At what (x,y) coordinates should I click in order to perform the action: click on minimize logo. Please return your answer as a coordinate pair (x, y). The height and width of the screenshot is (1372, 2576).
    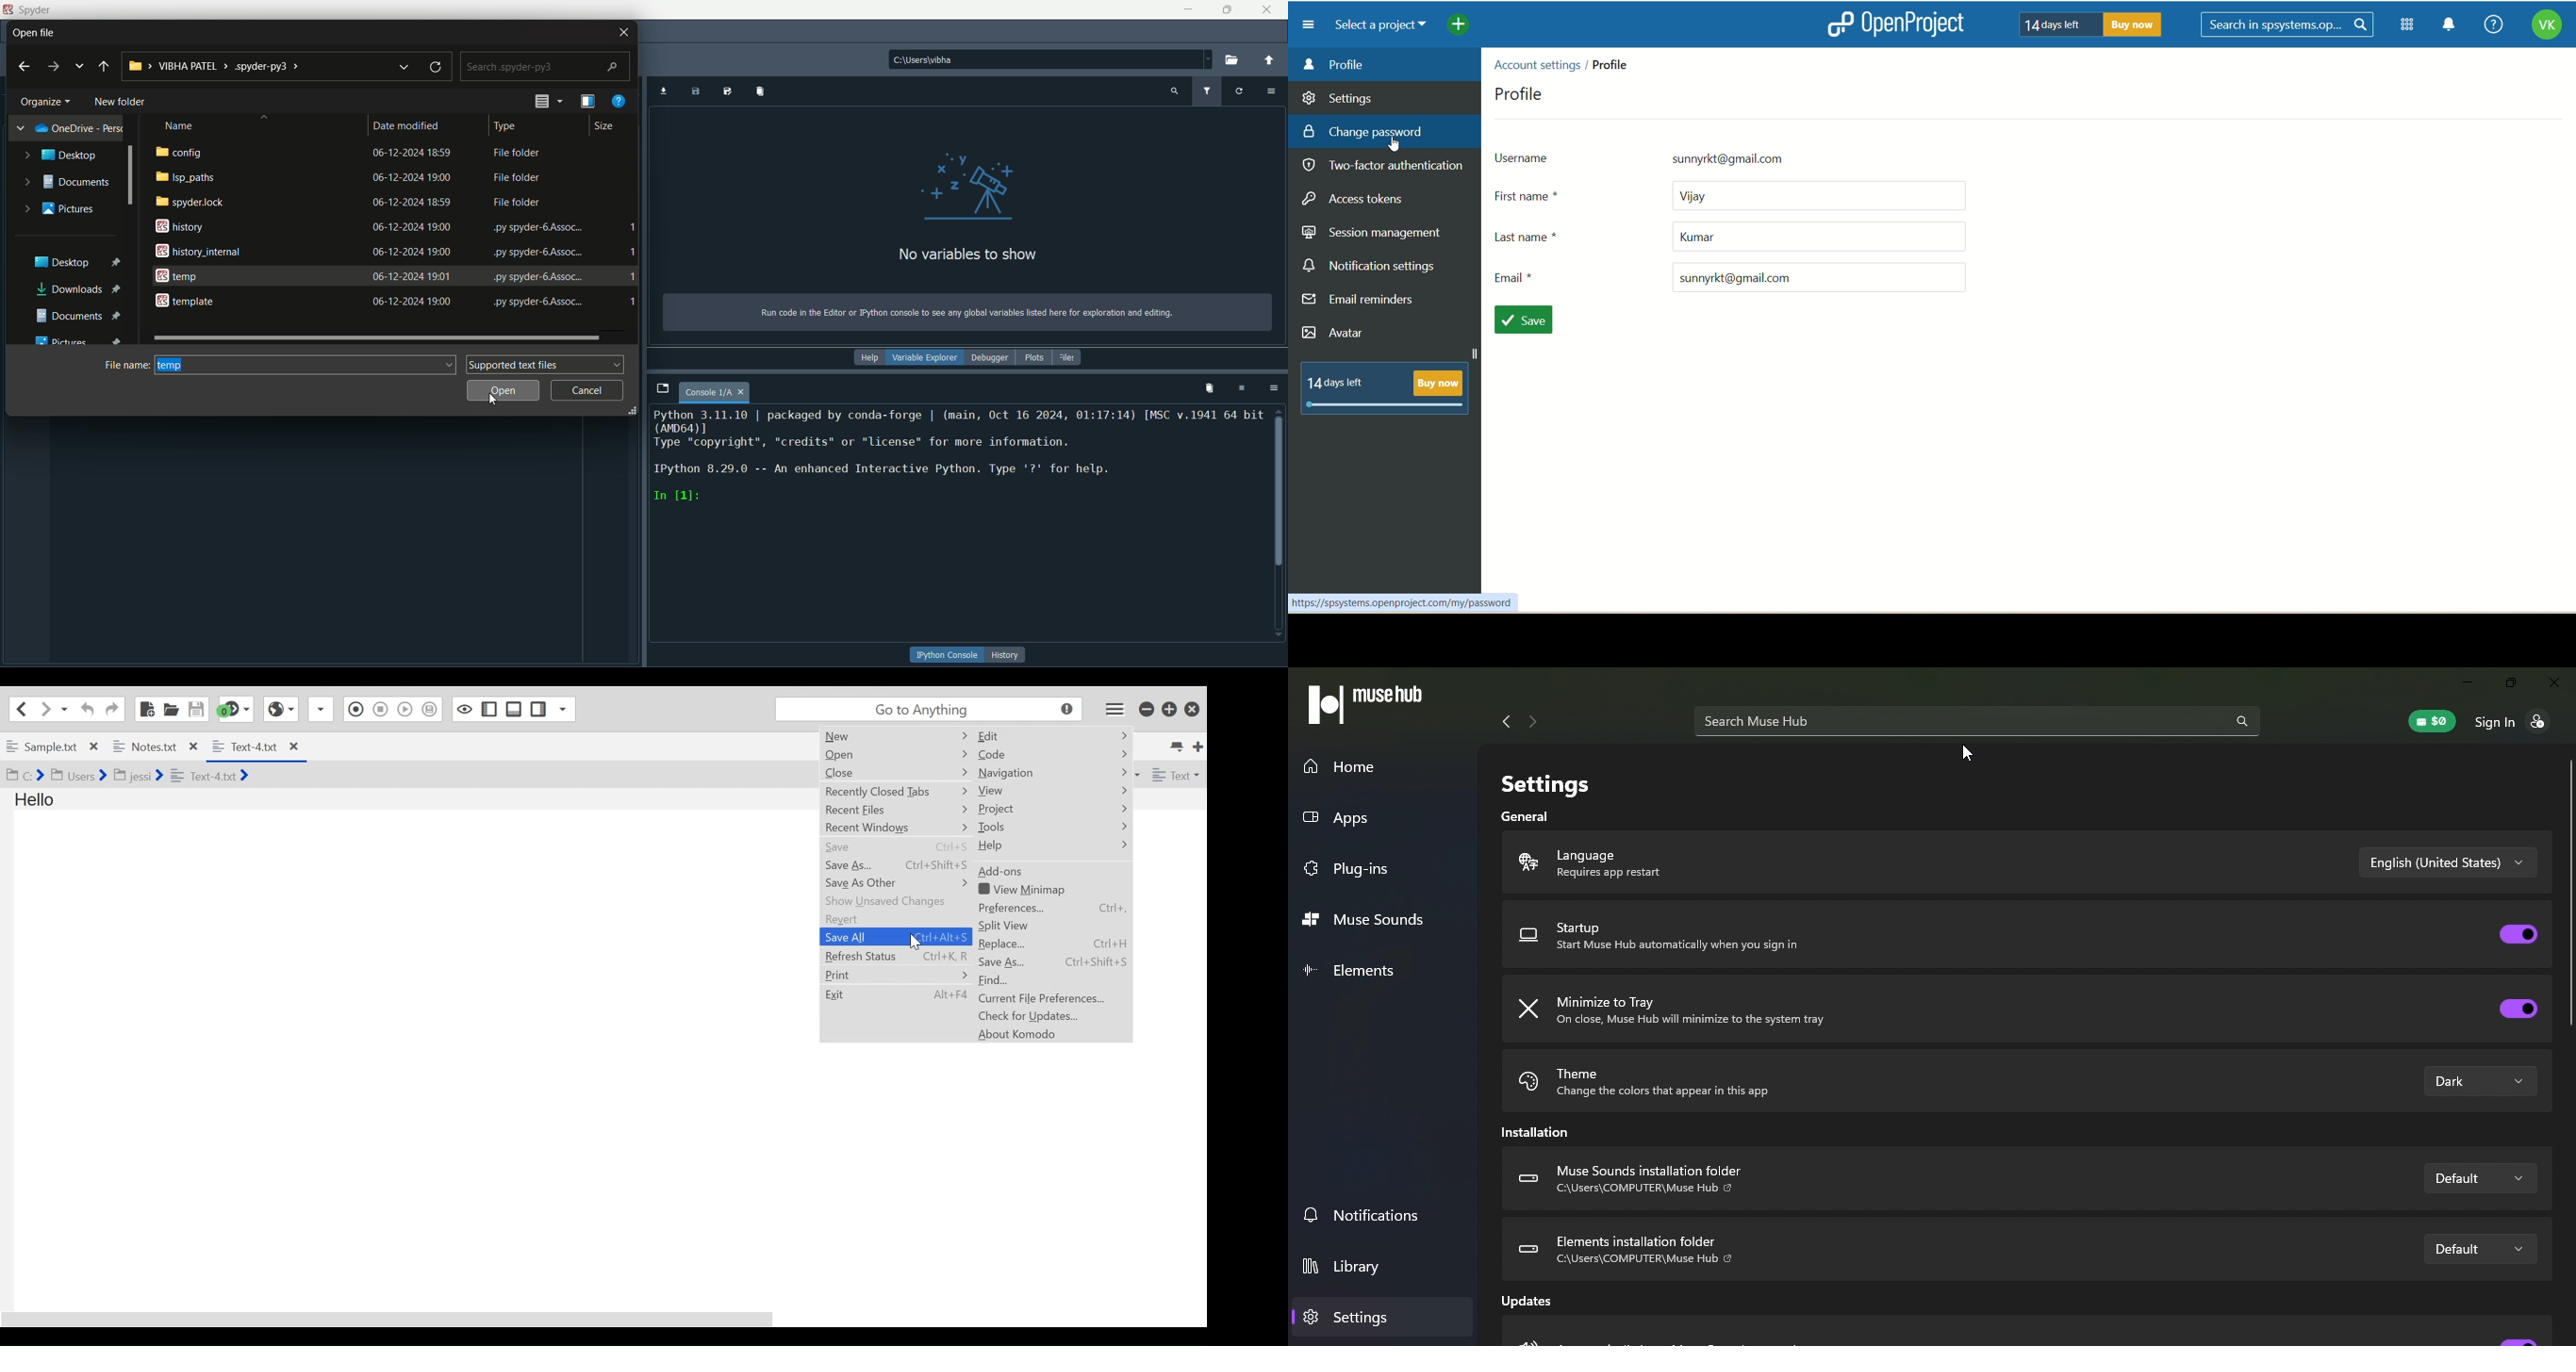
    Looking at the image, I should click on (1532, 1010).